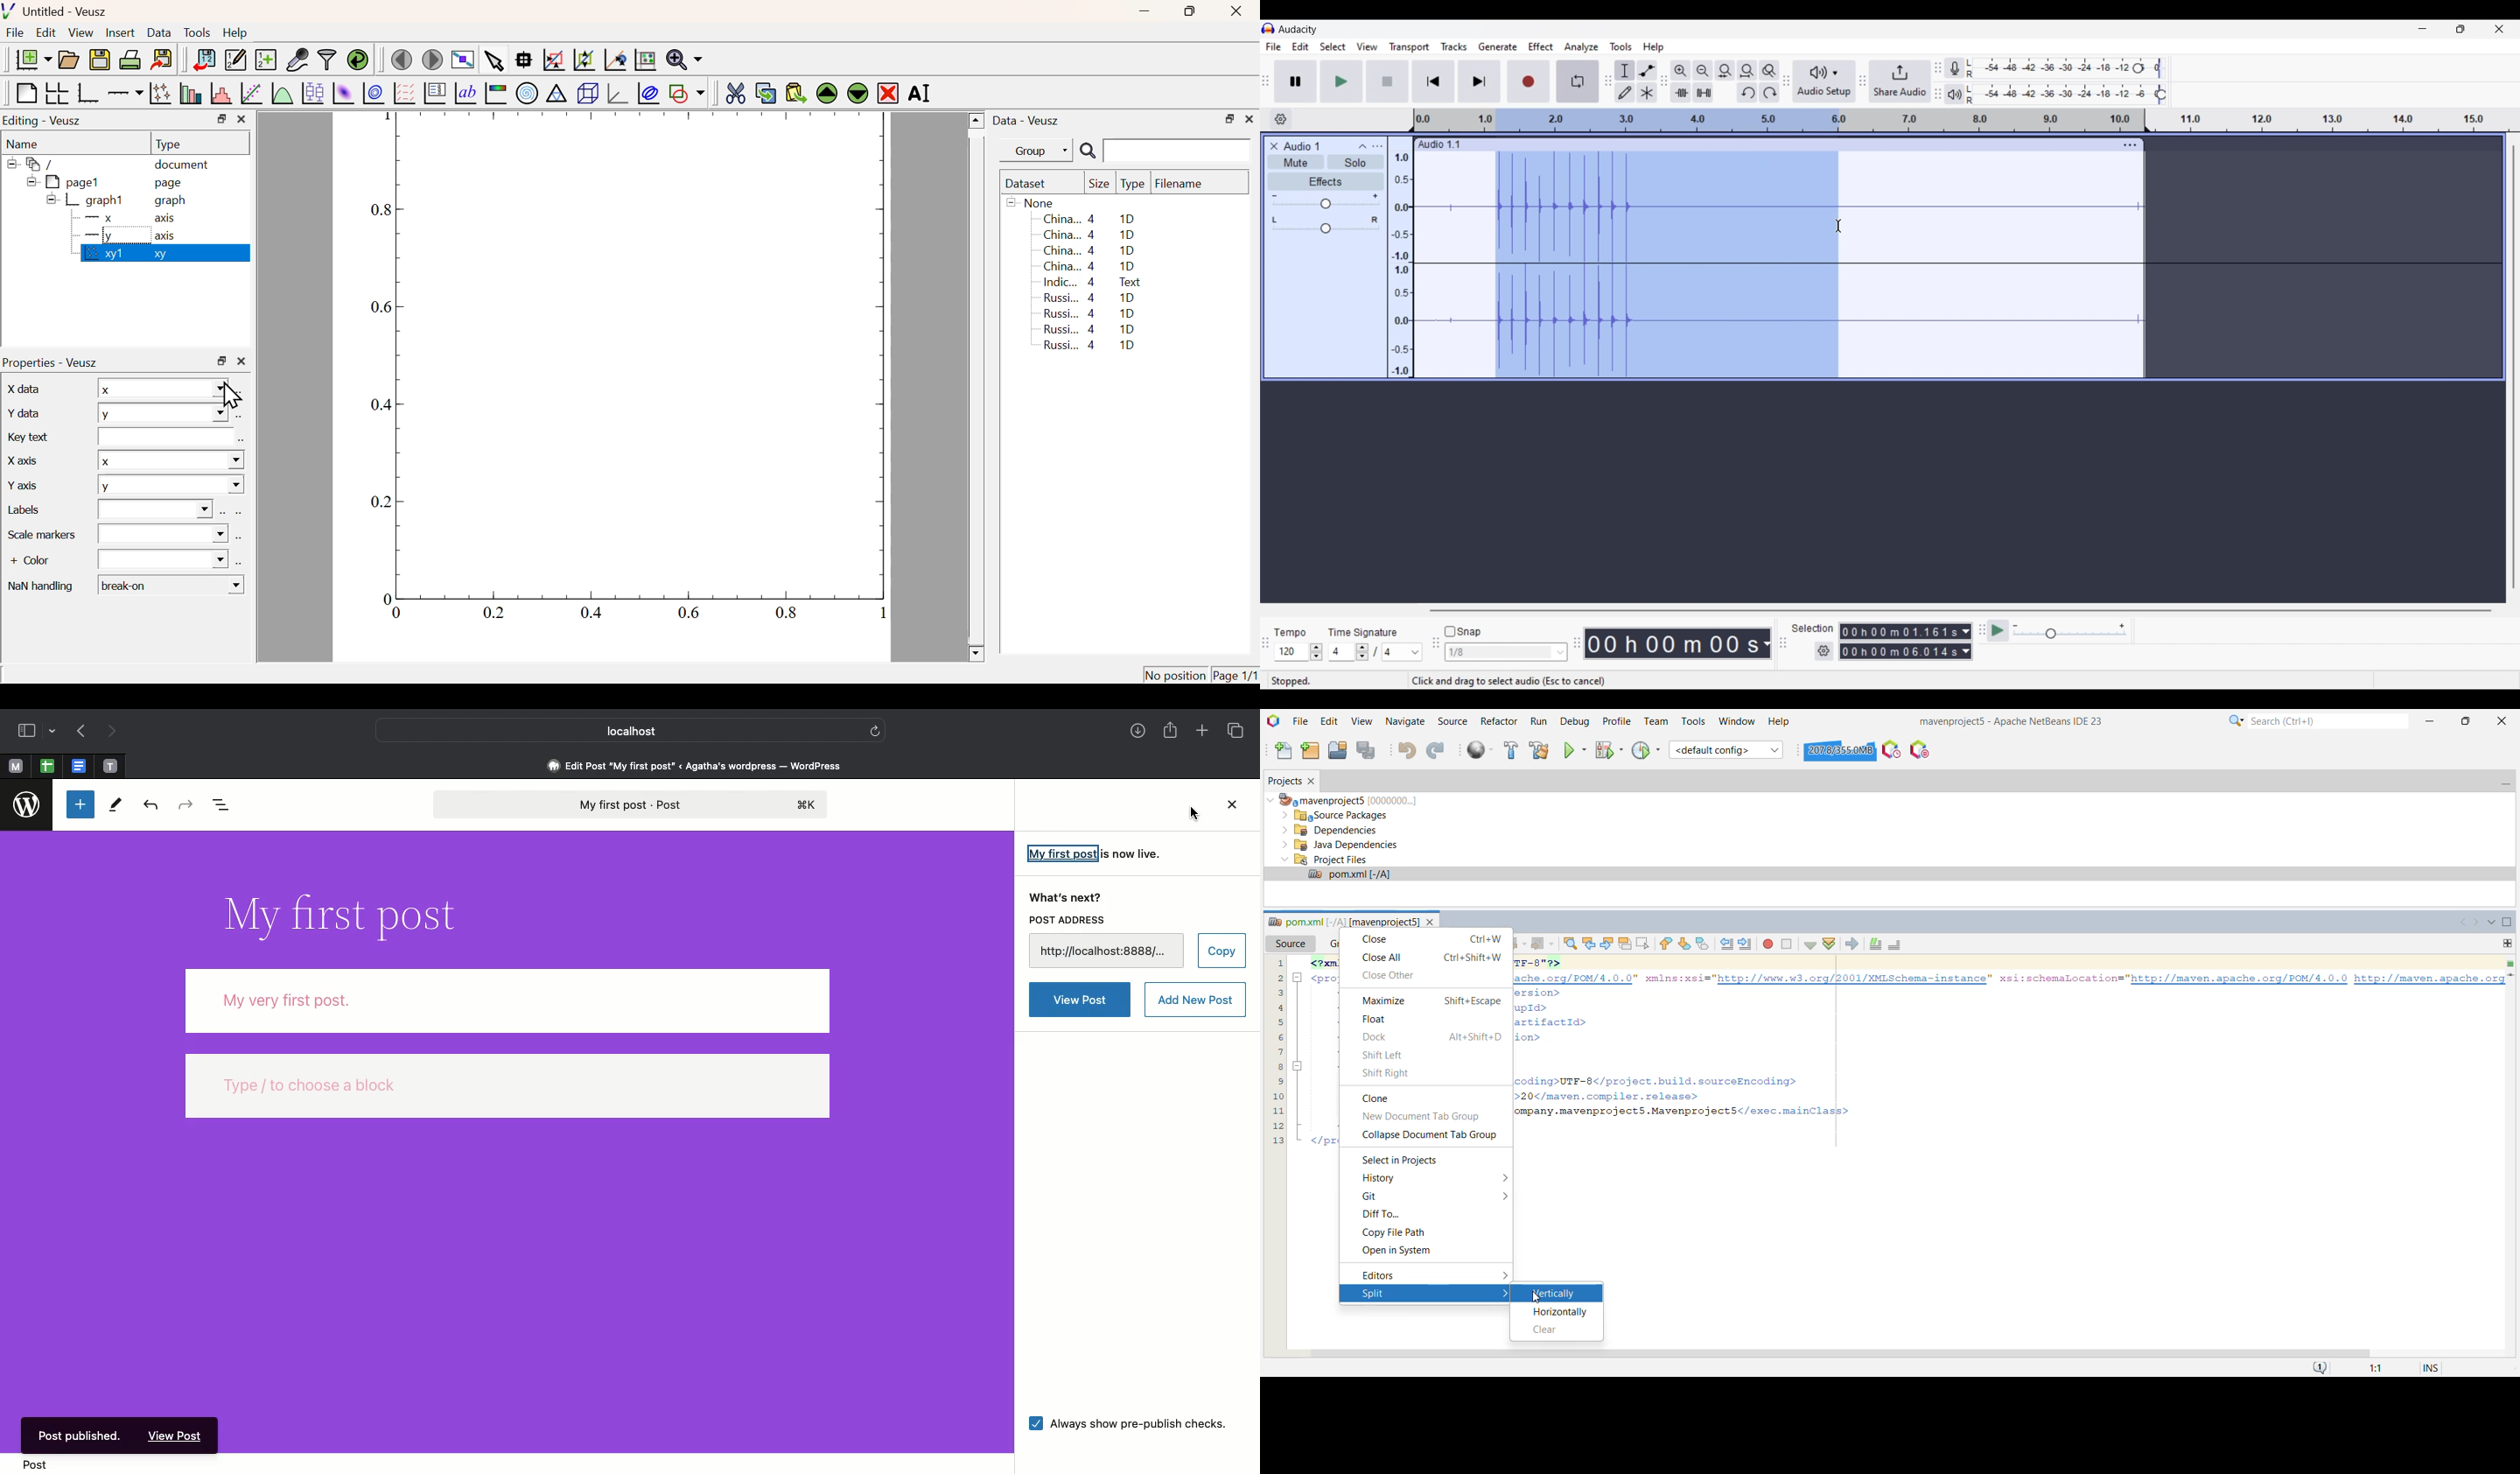  Describe the element at coordinates (1368, 47) in the screenshot. I see `View menu` at that location.